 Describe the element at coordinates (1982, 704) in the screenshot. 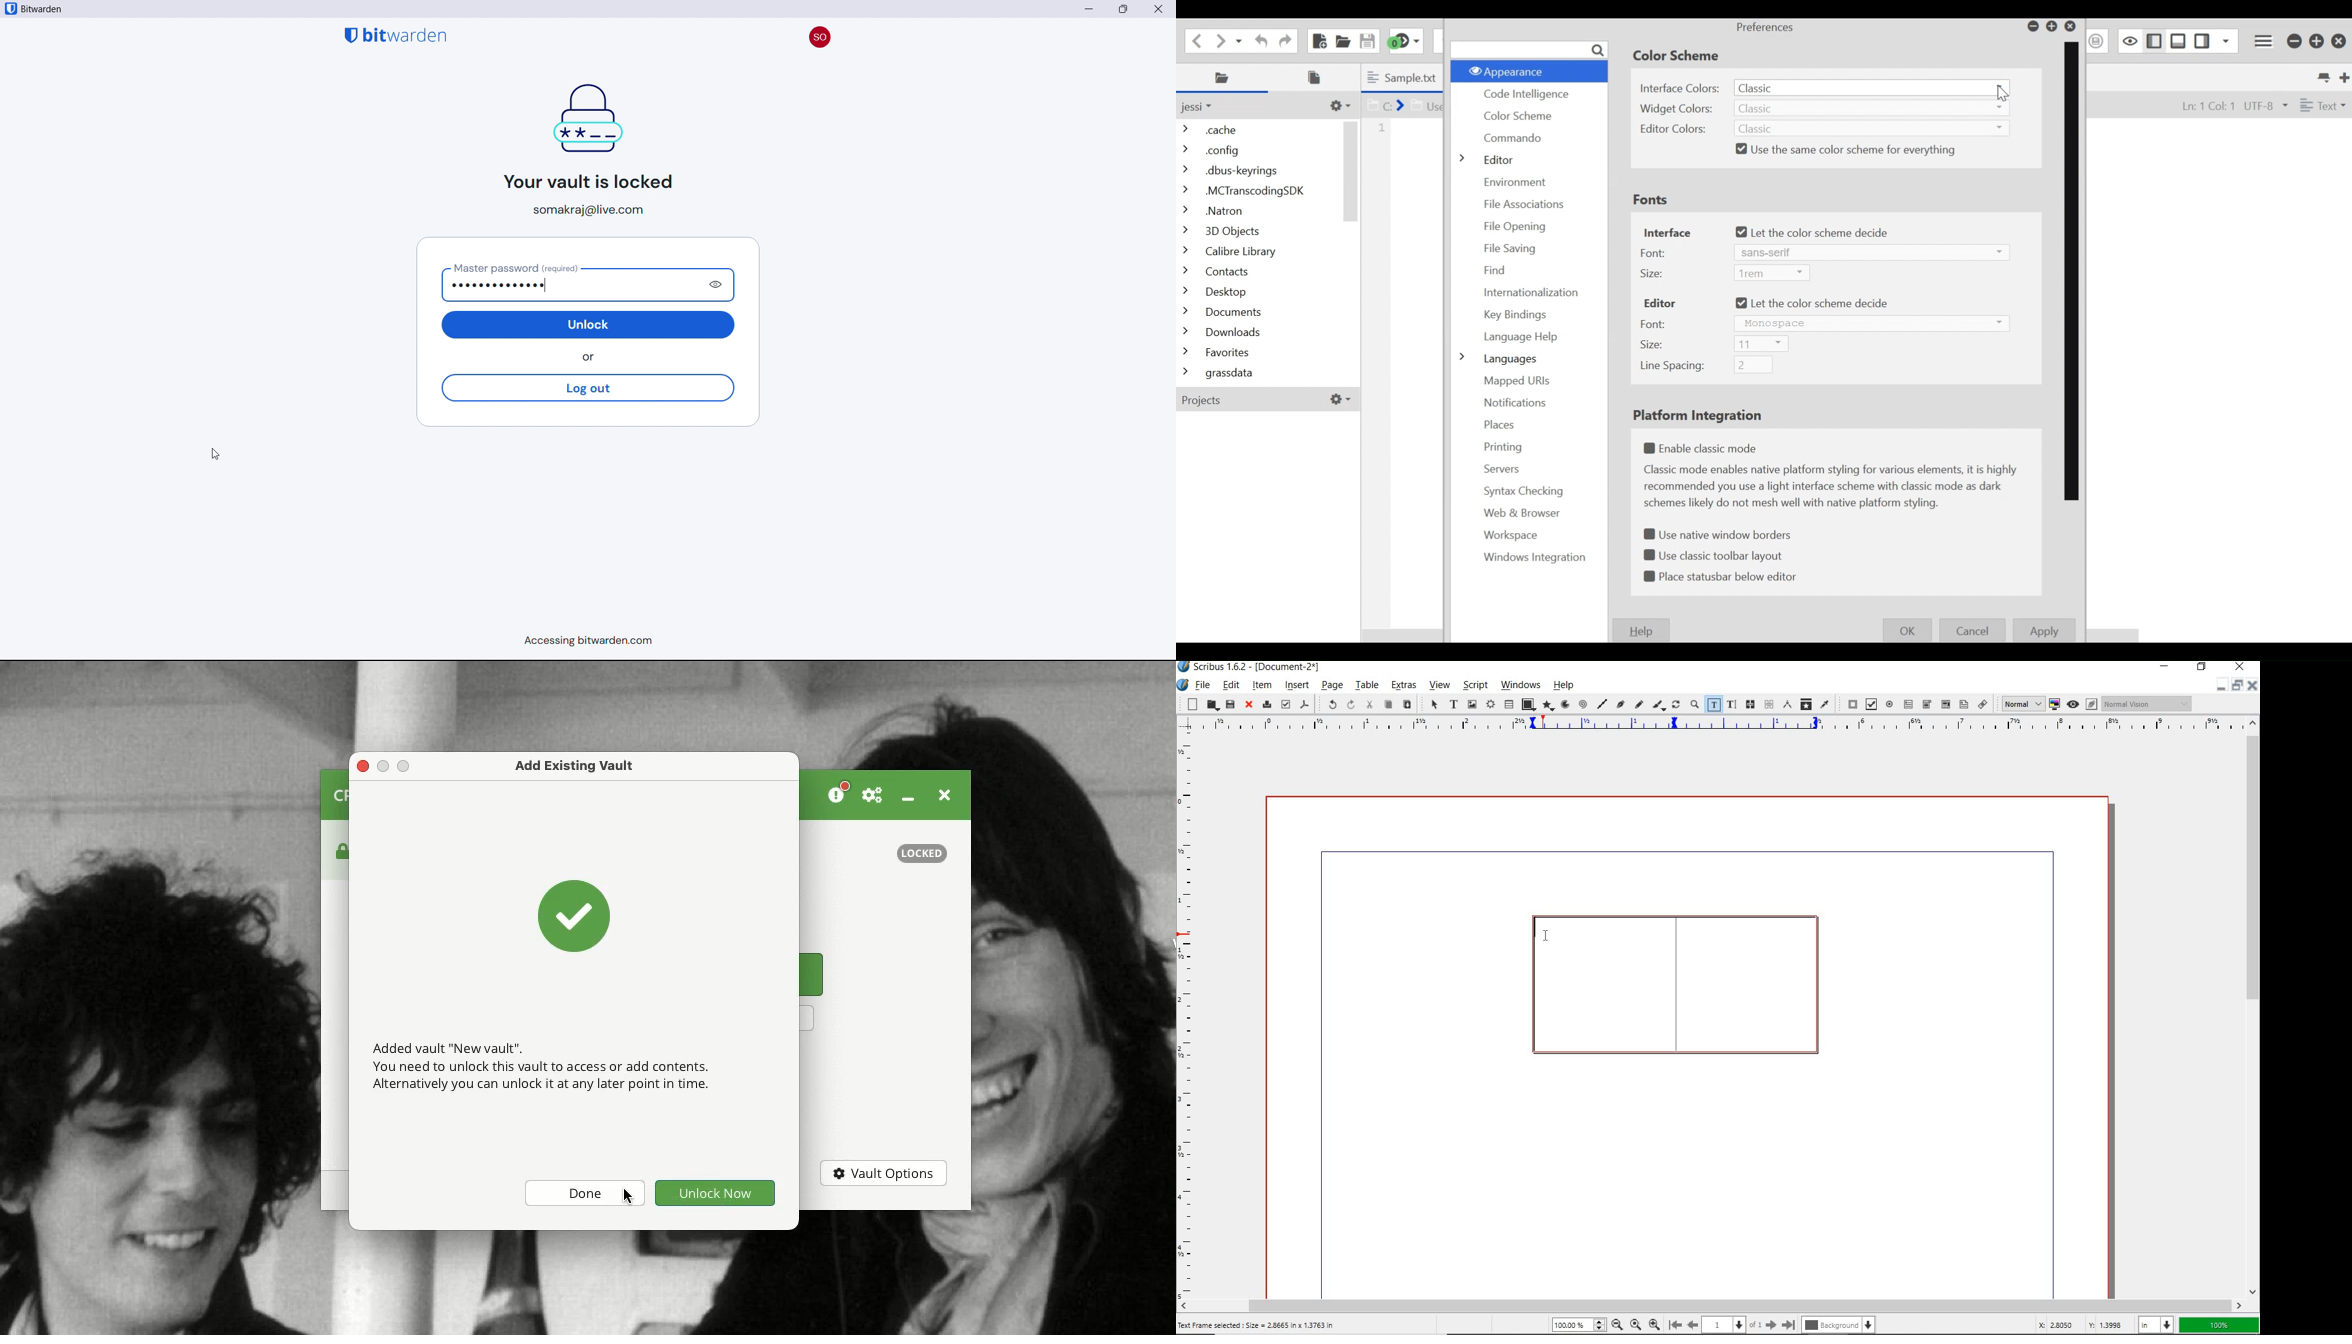

I see `link annotation` at that location.